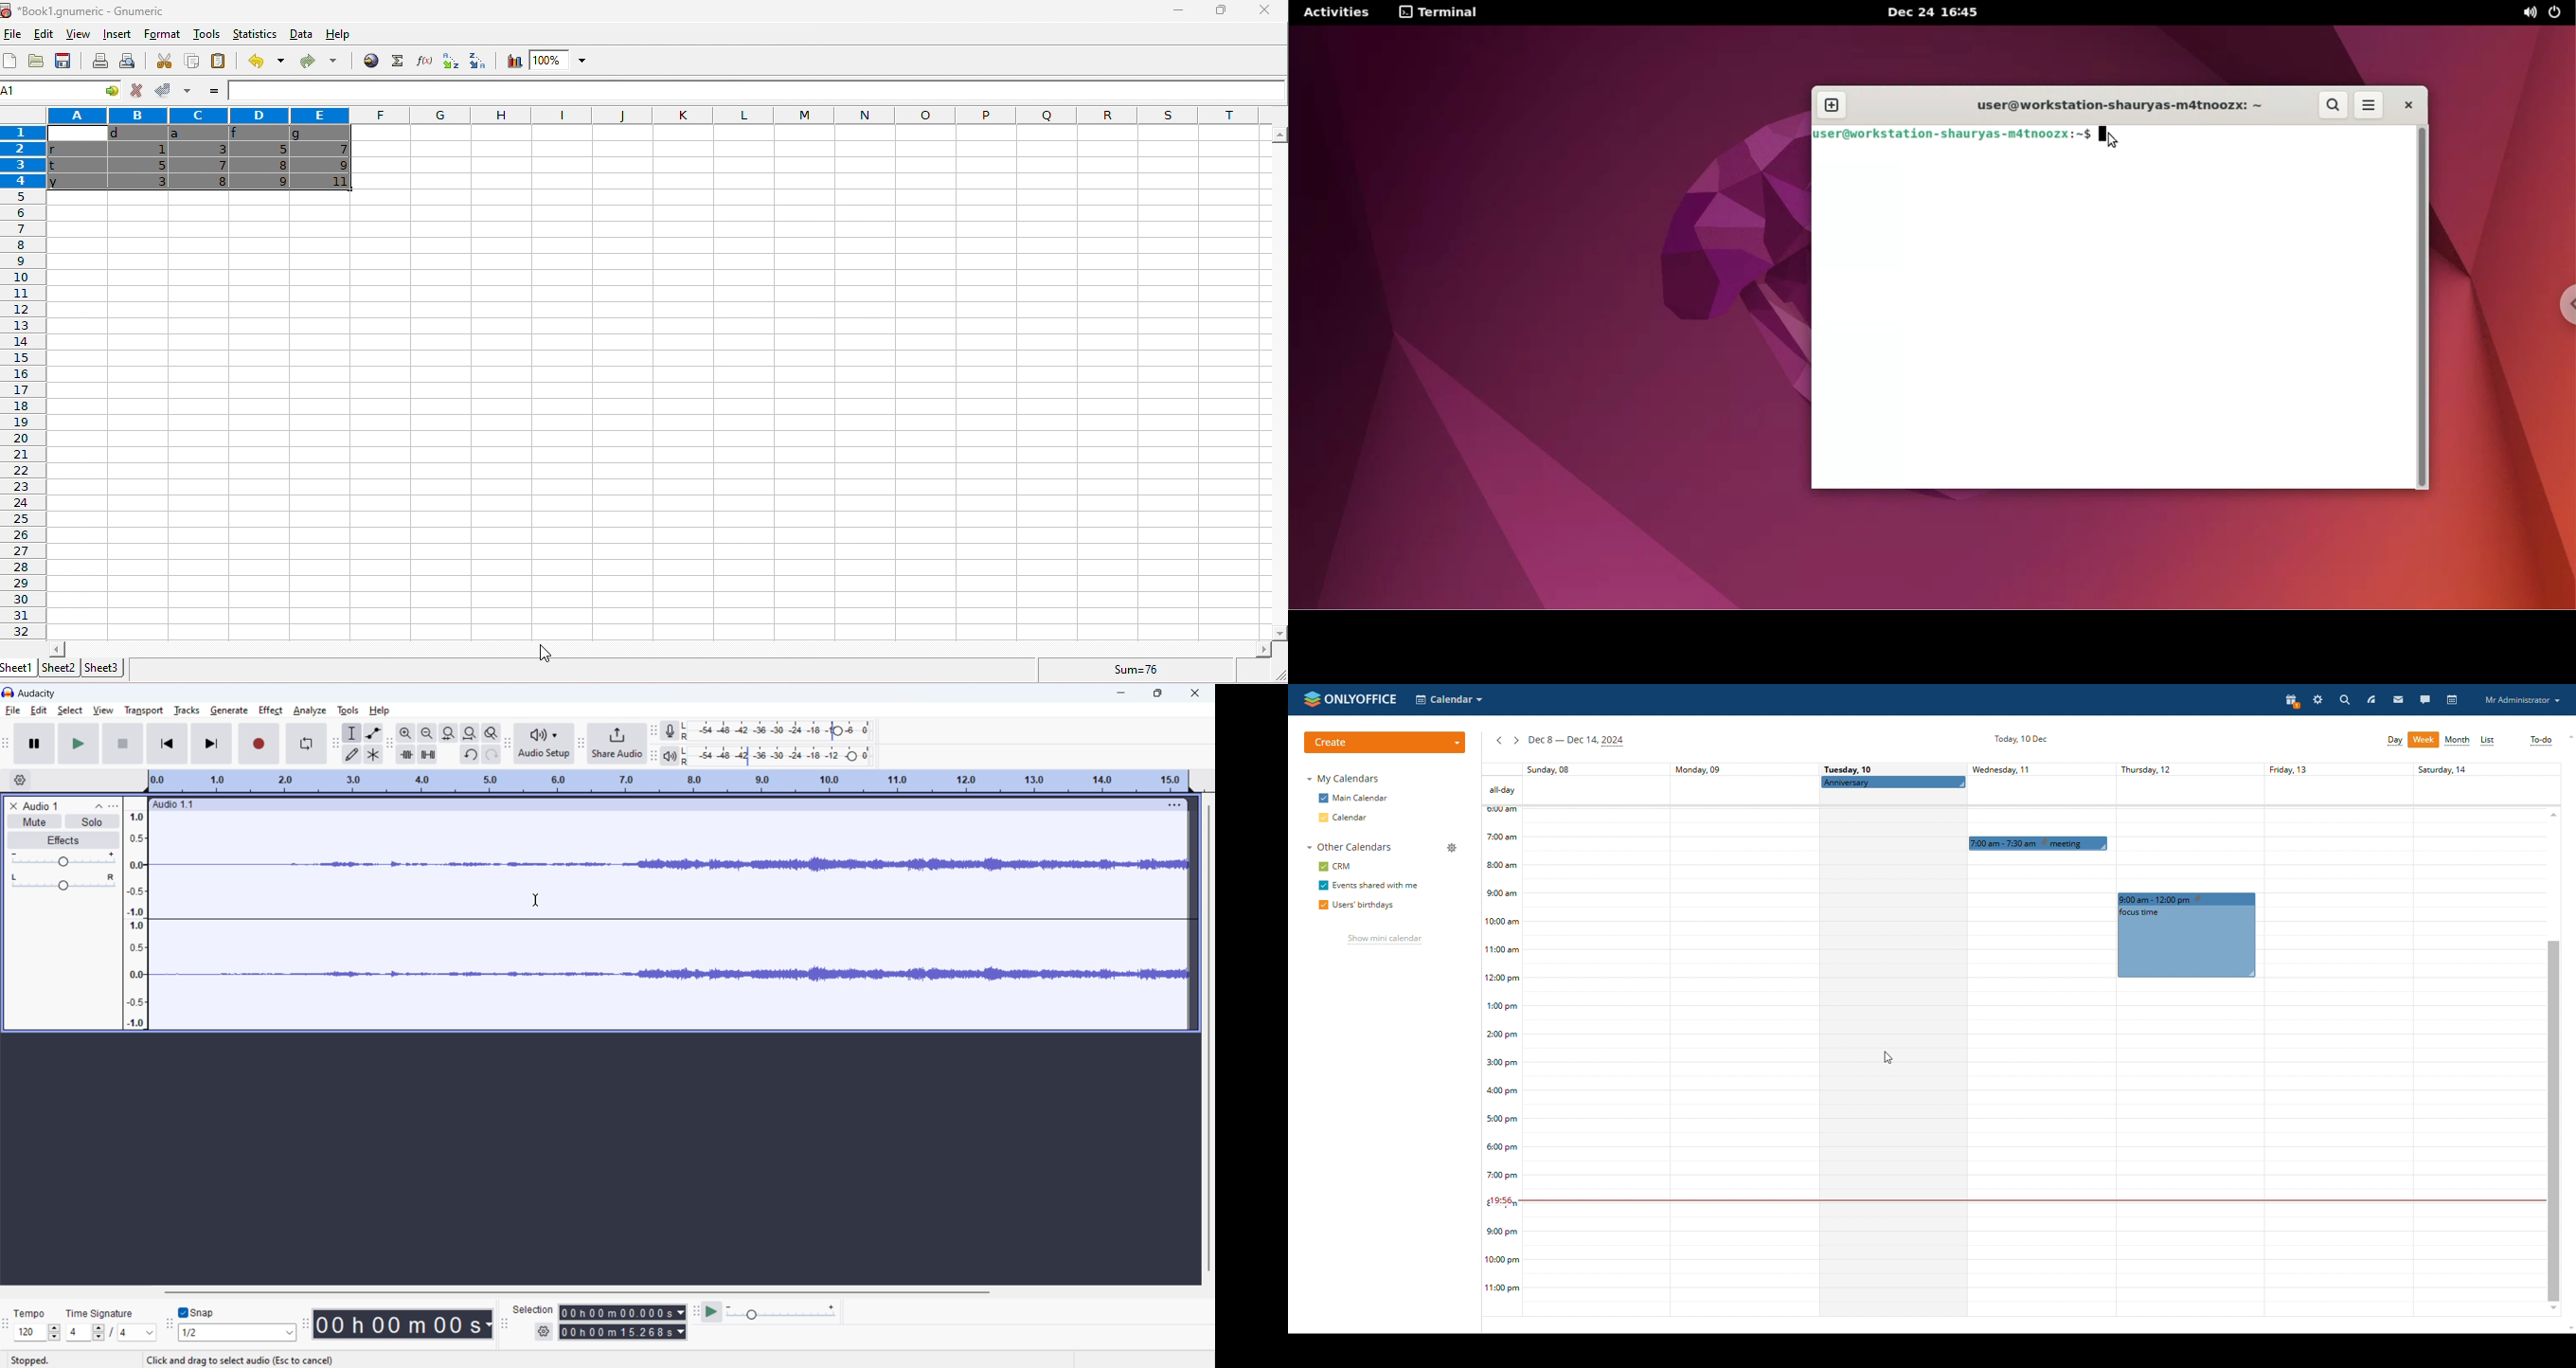 The height and width of the screenshot is (1372, 2576). Describe the element at coordinates (6, 1324) in the screenshot. I see `time signature toolbar` at that location.